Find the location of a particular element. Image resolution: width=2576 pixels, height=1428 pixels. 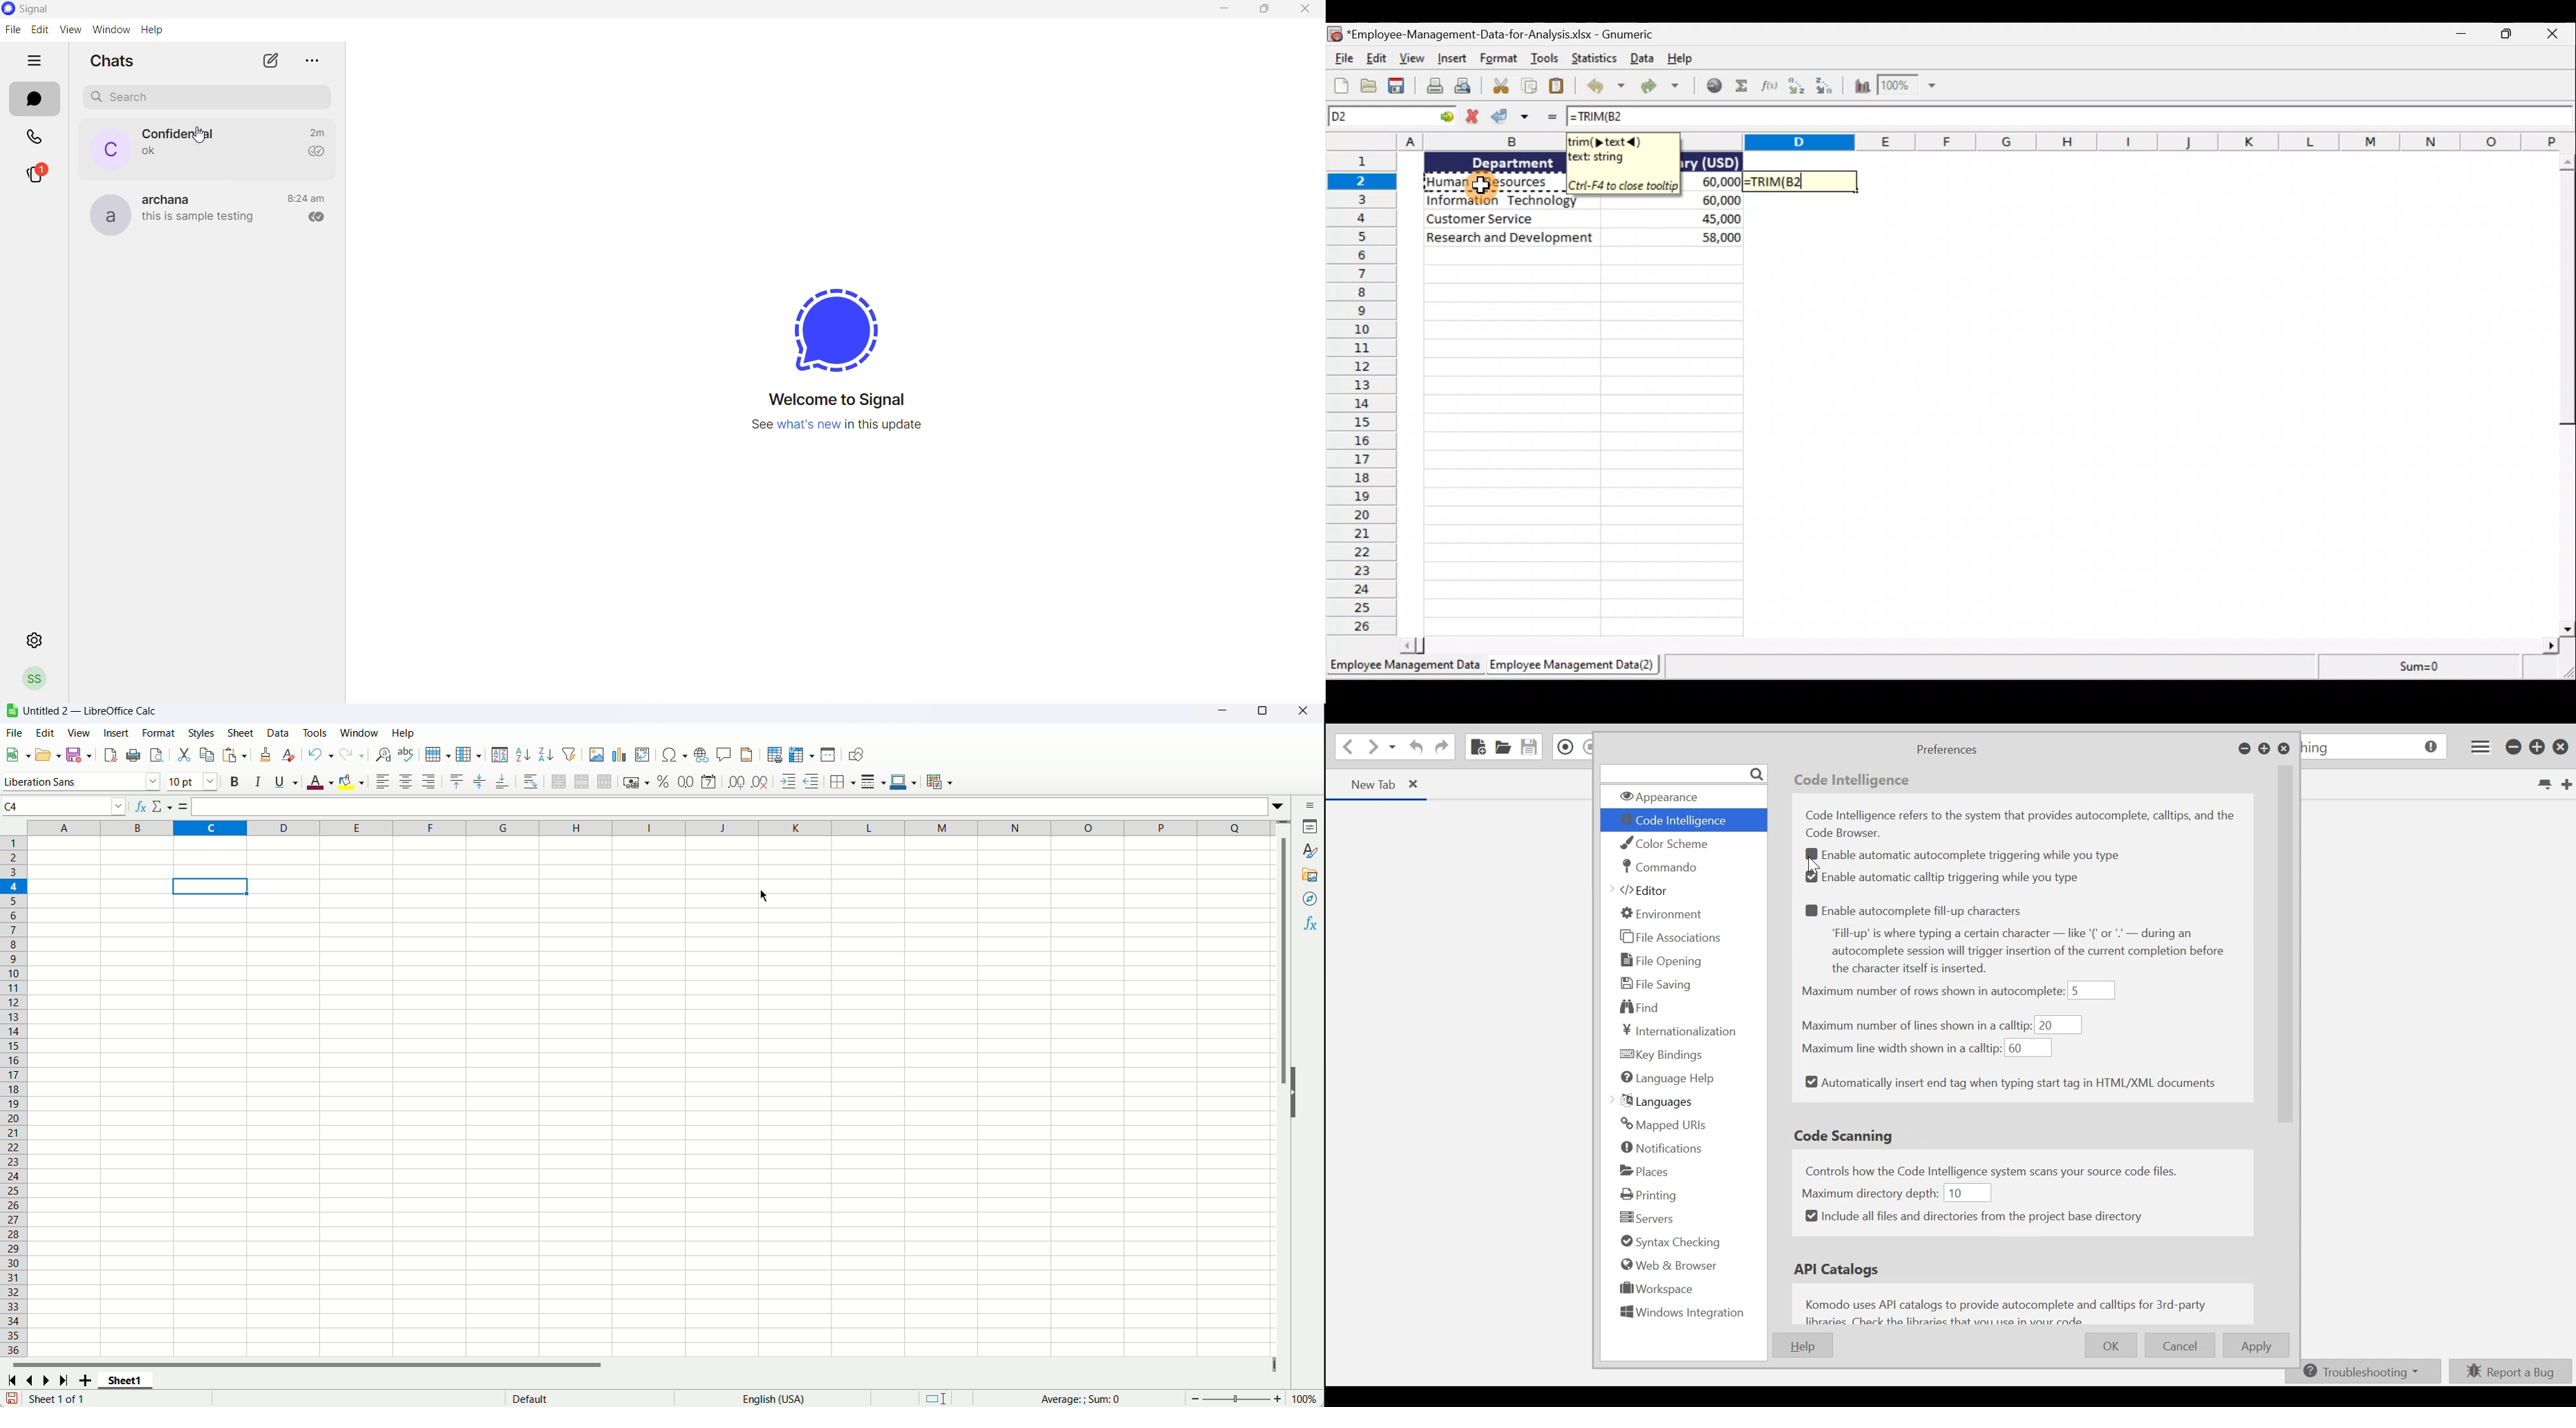

Save changes is located at coordinates (10, 1397).